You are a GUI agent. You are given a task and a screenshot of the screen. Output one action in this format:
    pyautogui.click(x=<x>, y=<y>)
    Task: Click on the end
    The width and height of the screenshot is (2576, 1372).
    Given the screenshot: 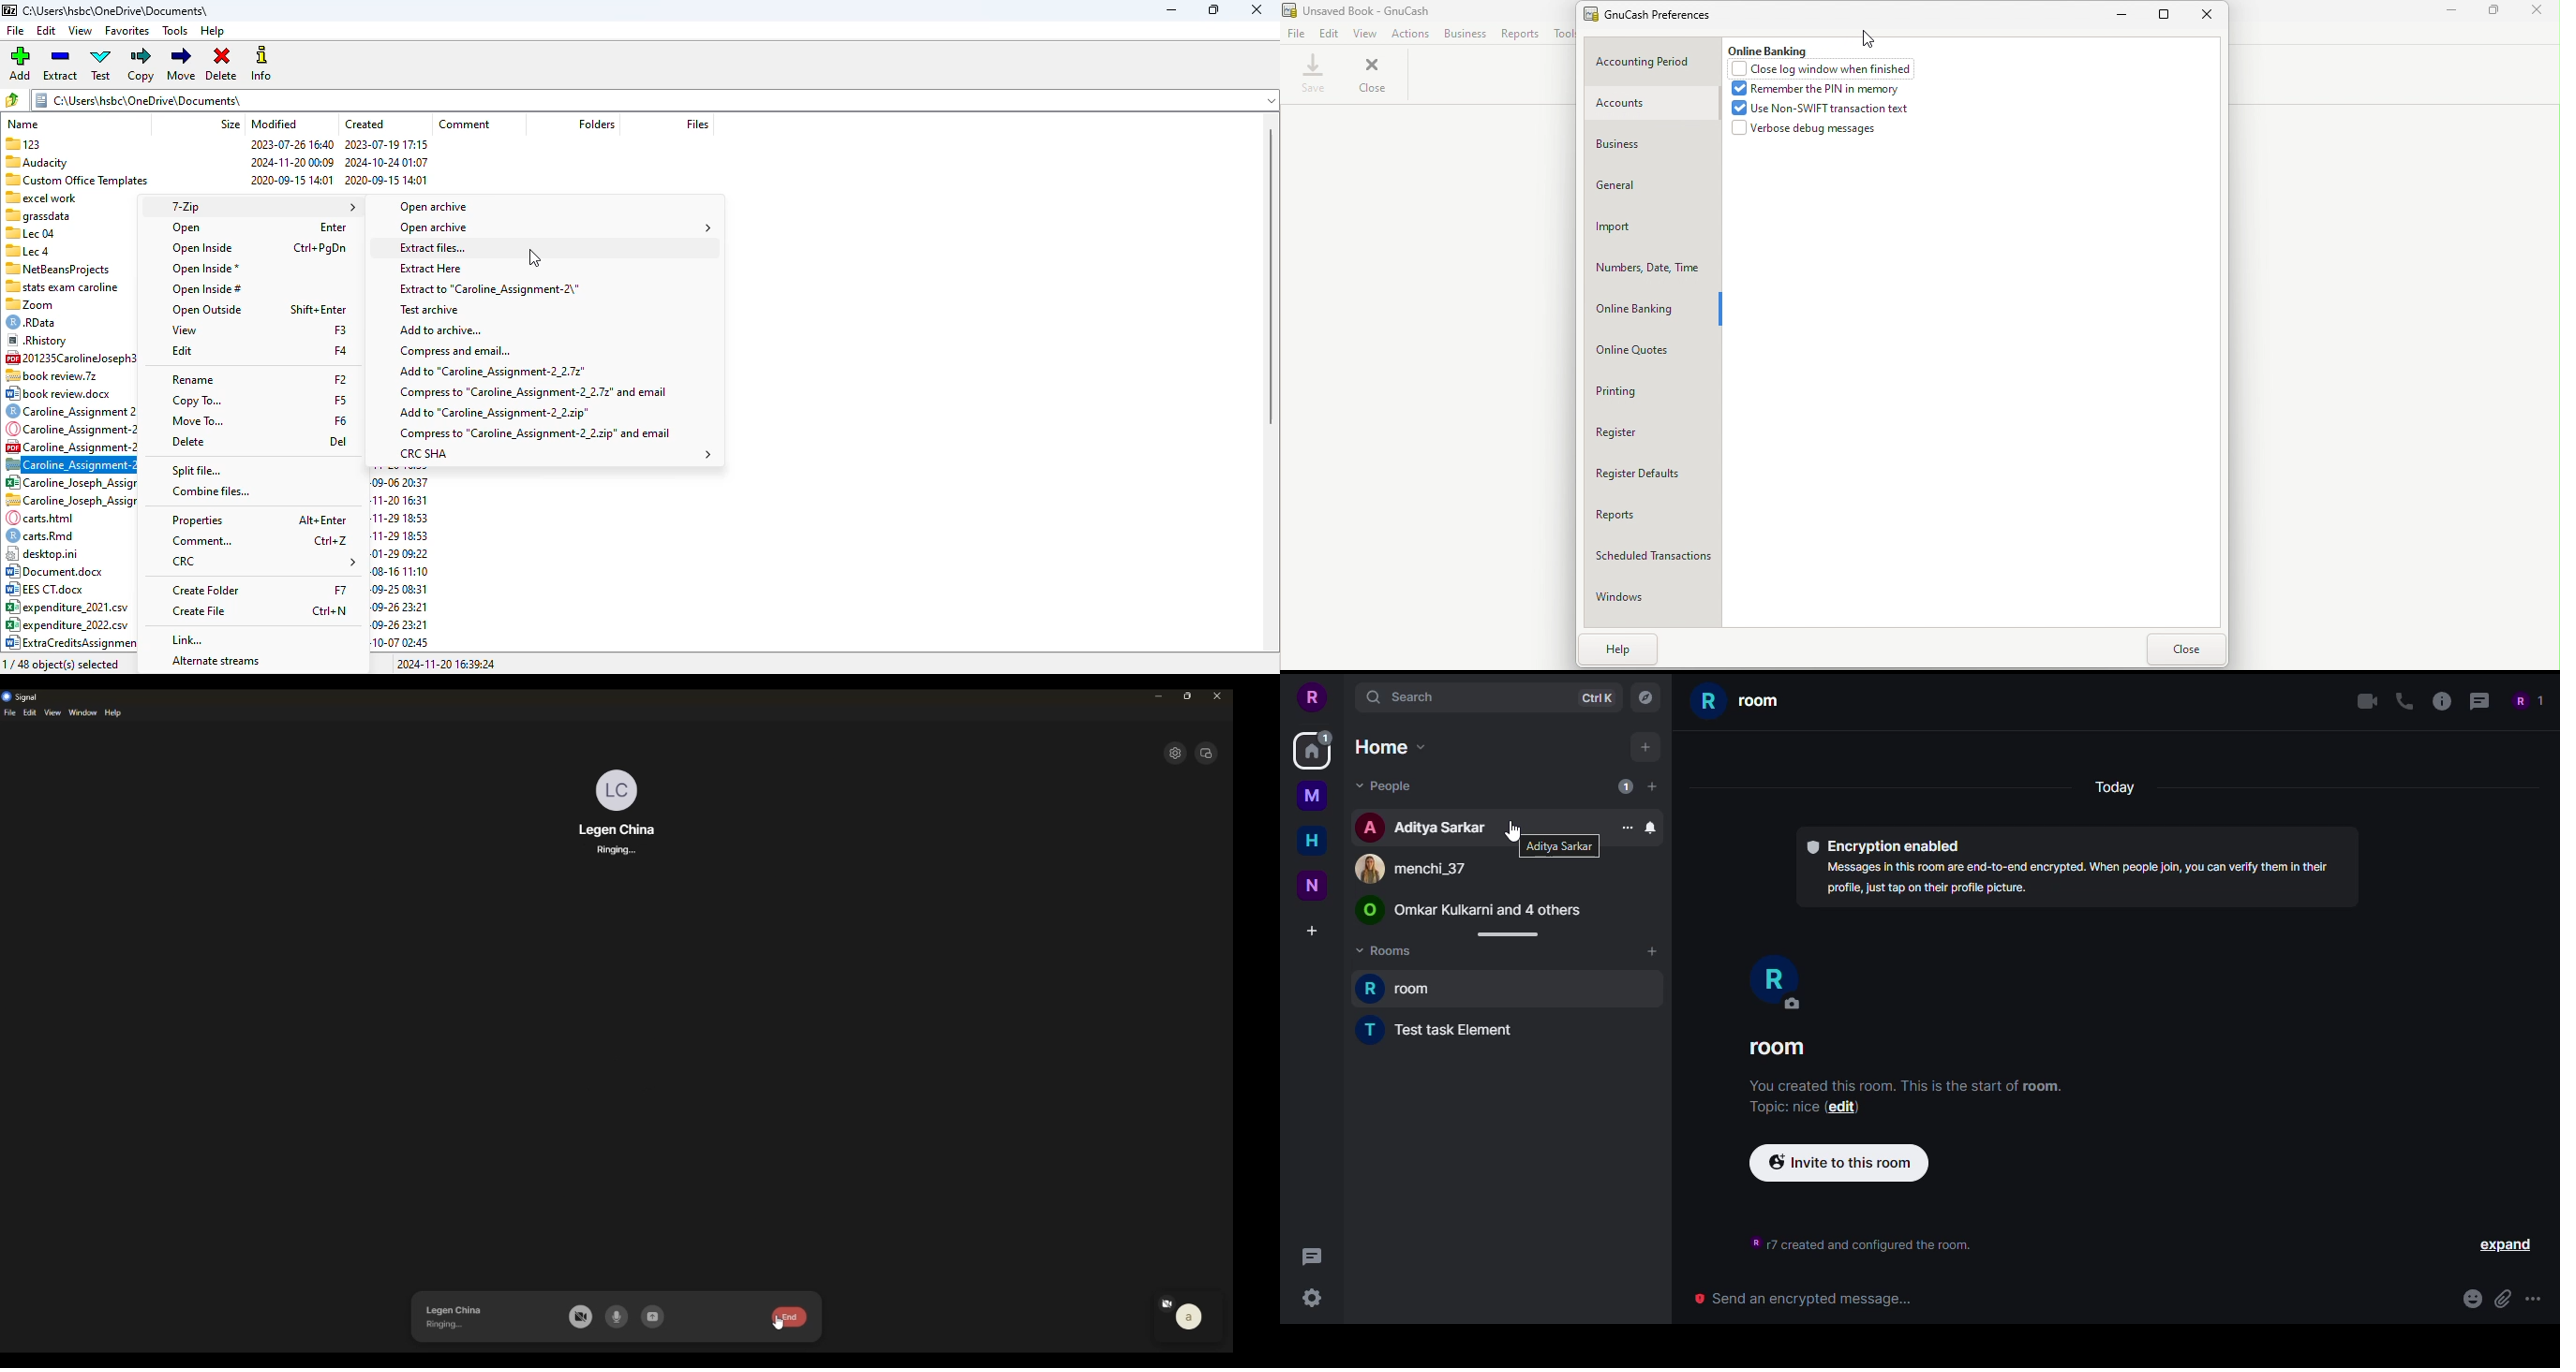 What is the action you would take?
    pyautogui.click(x=787, y=1317)
    